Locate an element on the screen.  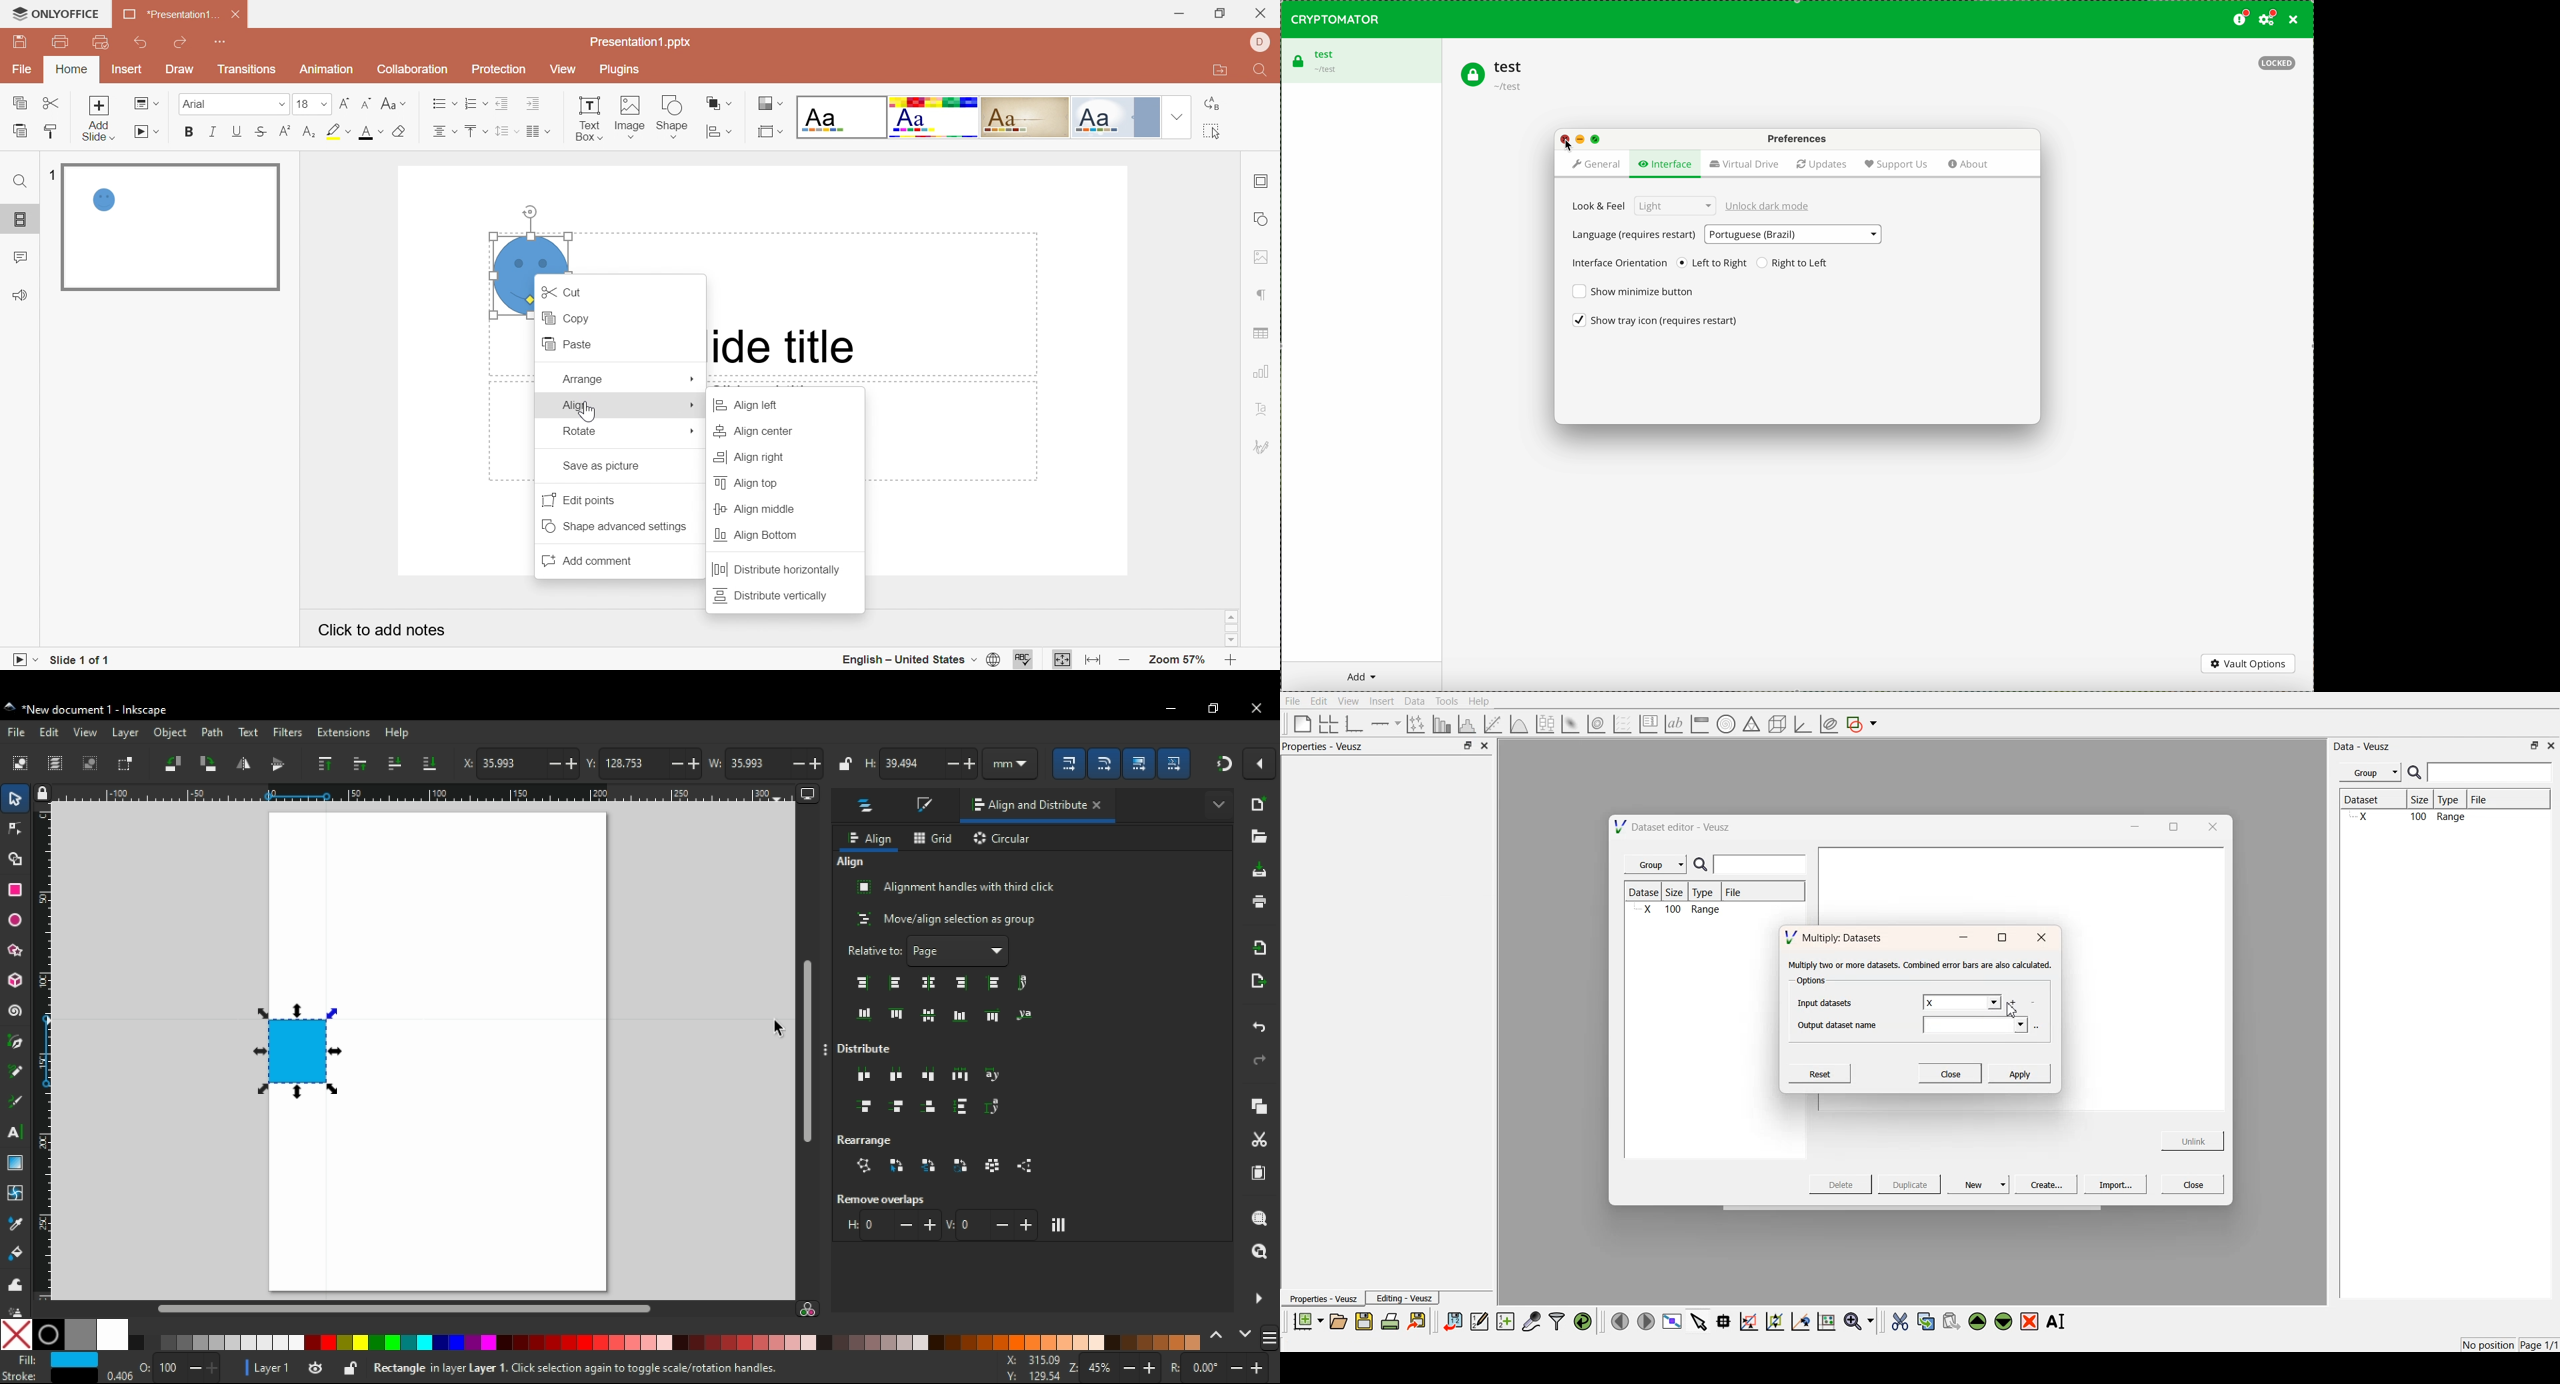
Close is located at coordinates (237, 14).